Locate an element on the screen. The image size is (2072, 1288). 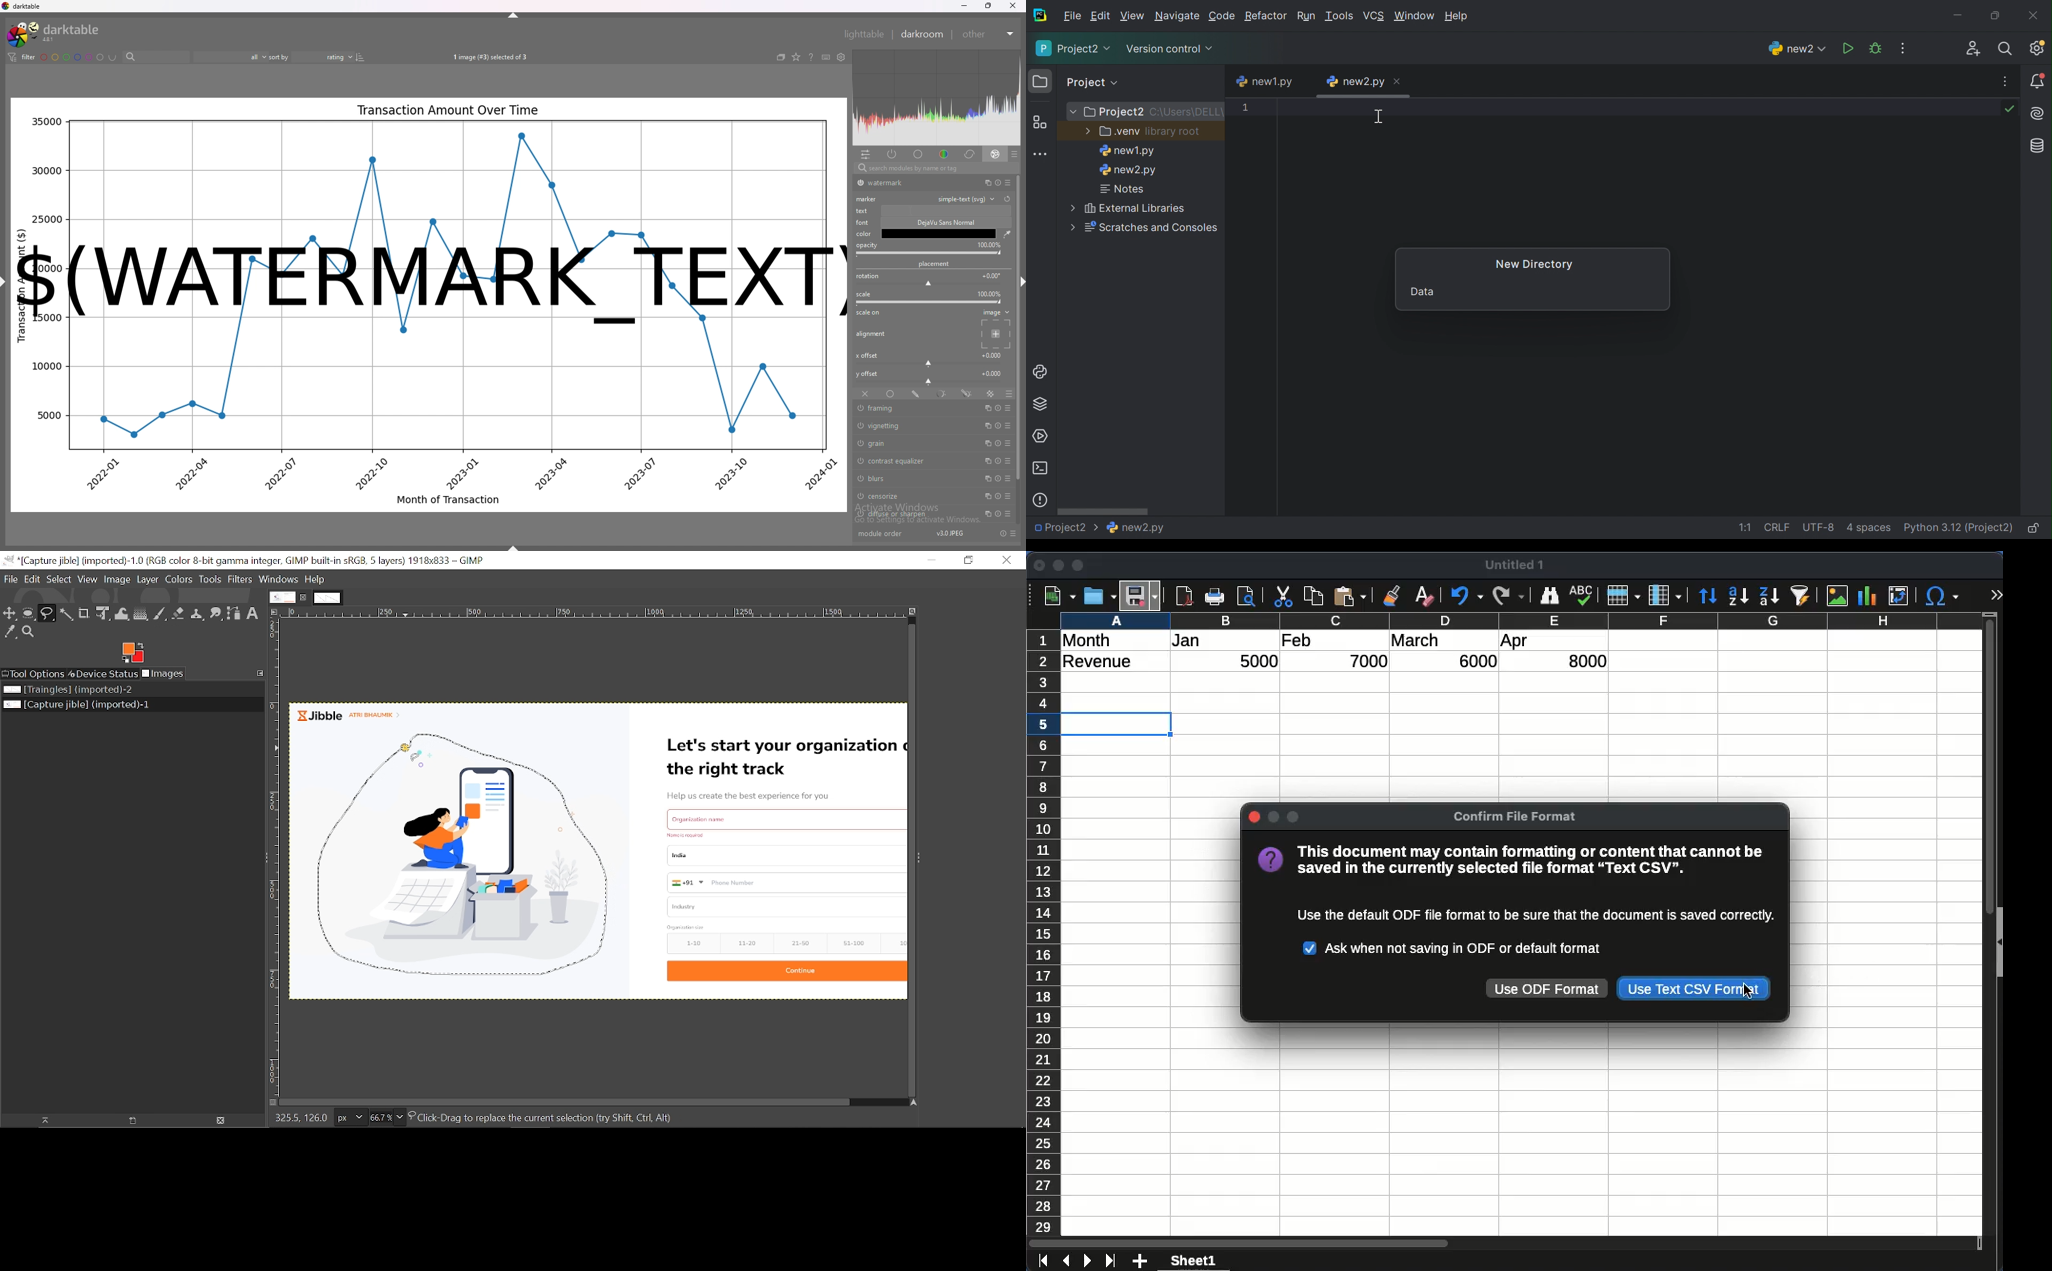
Free select tool is located at coordinates (48, 614).